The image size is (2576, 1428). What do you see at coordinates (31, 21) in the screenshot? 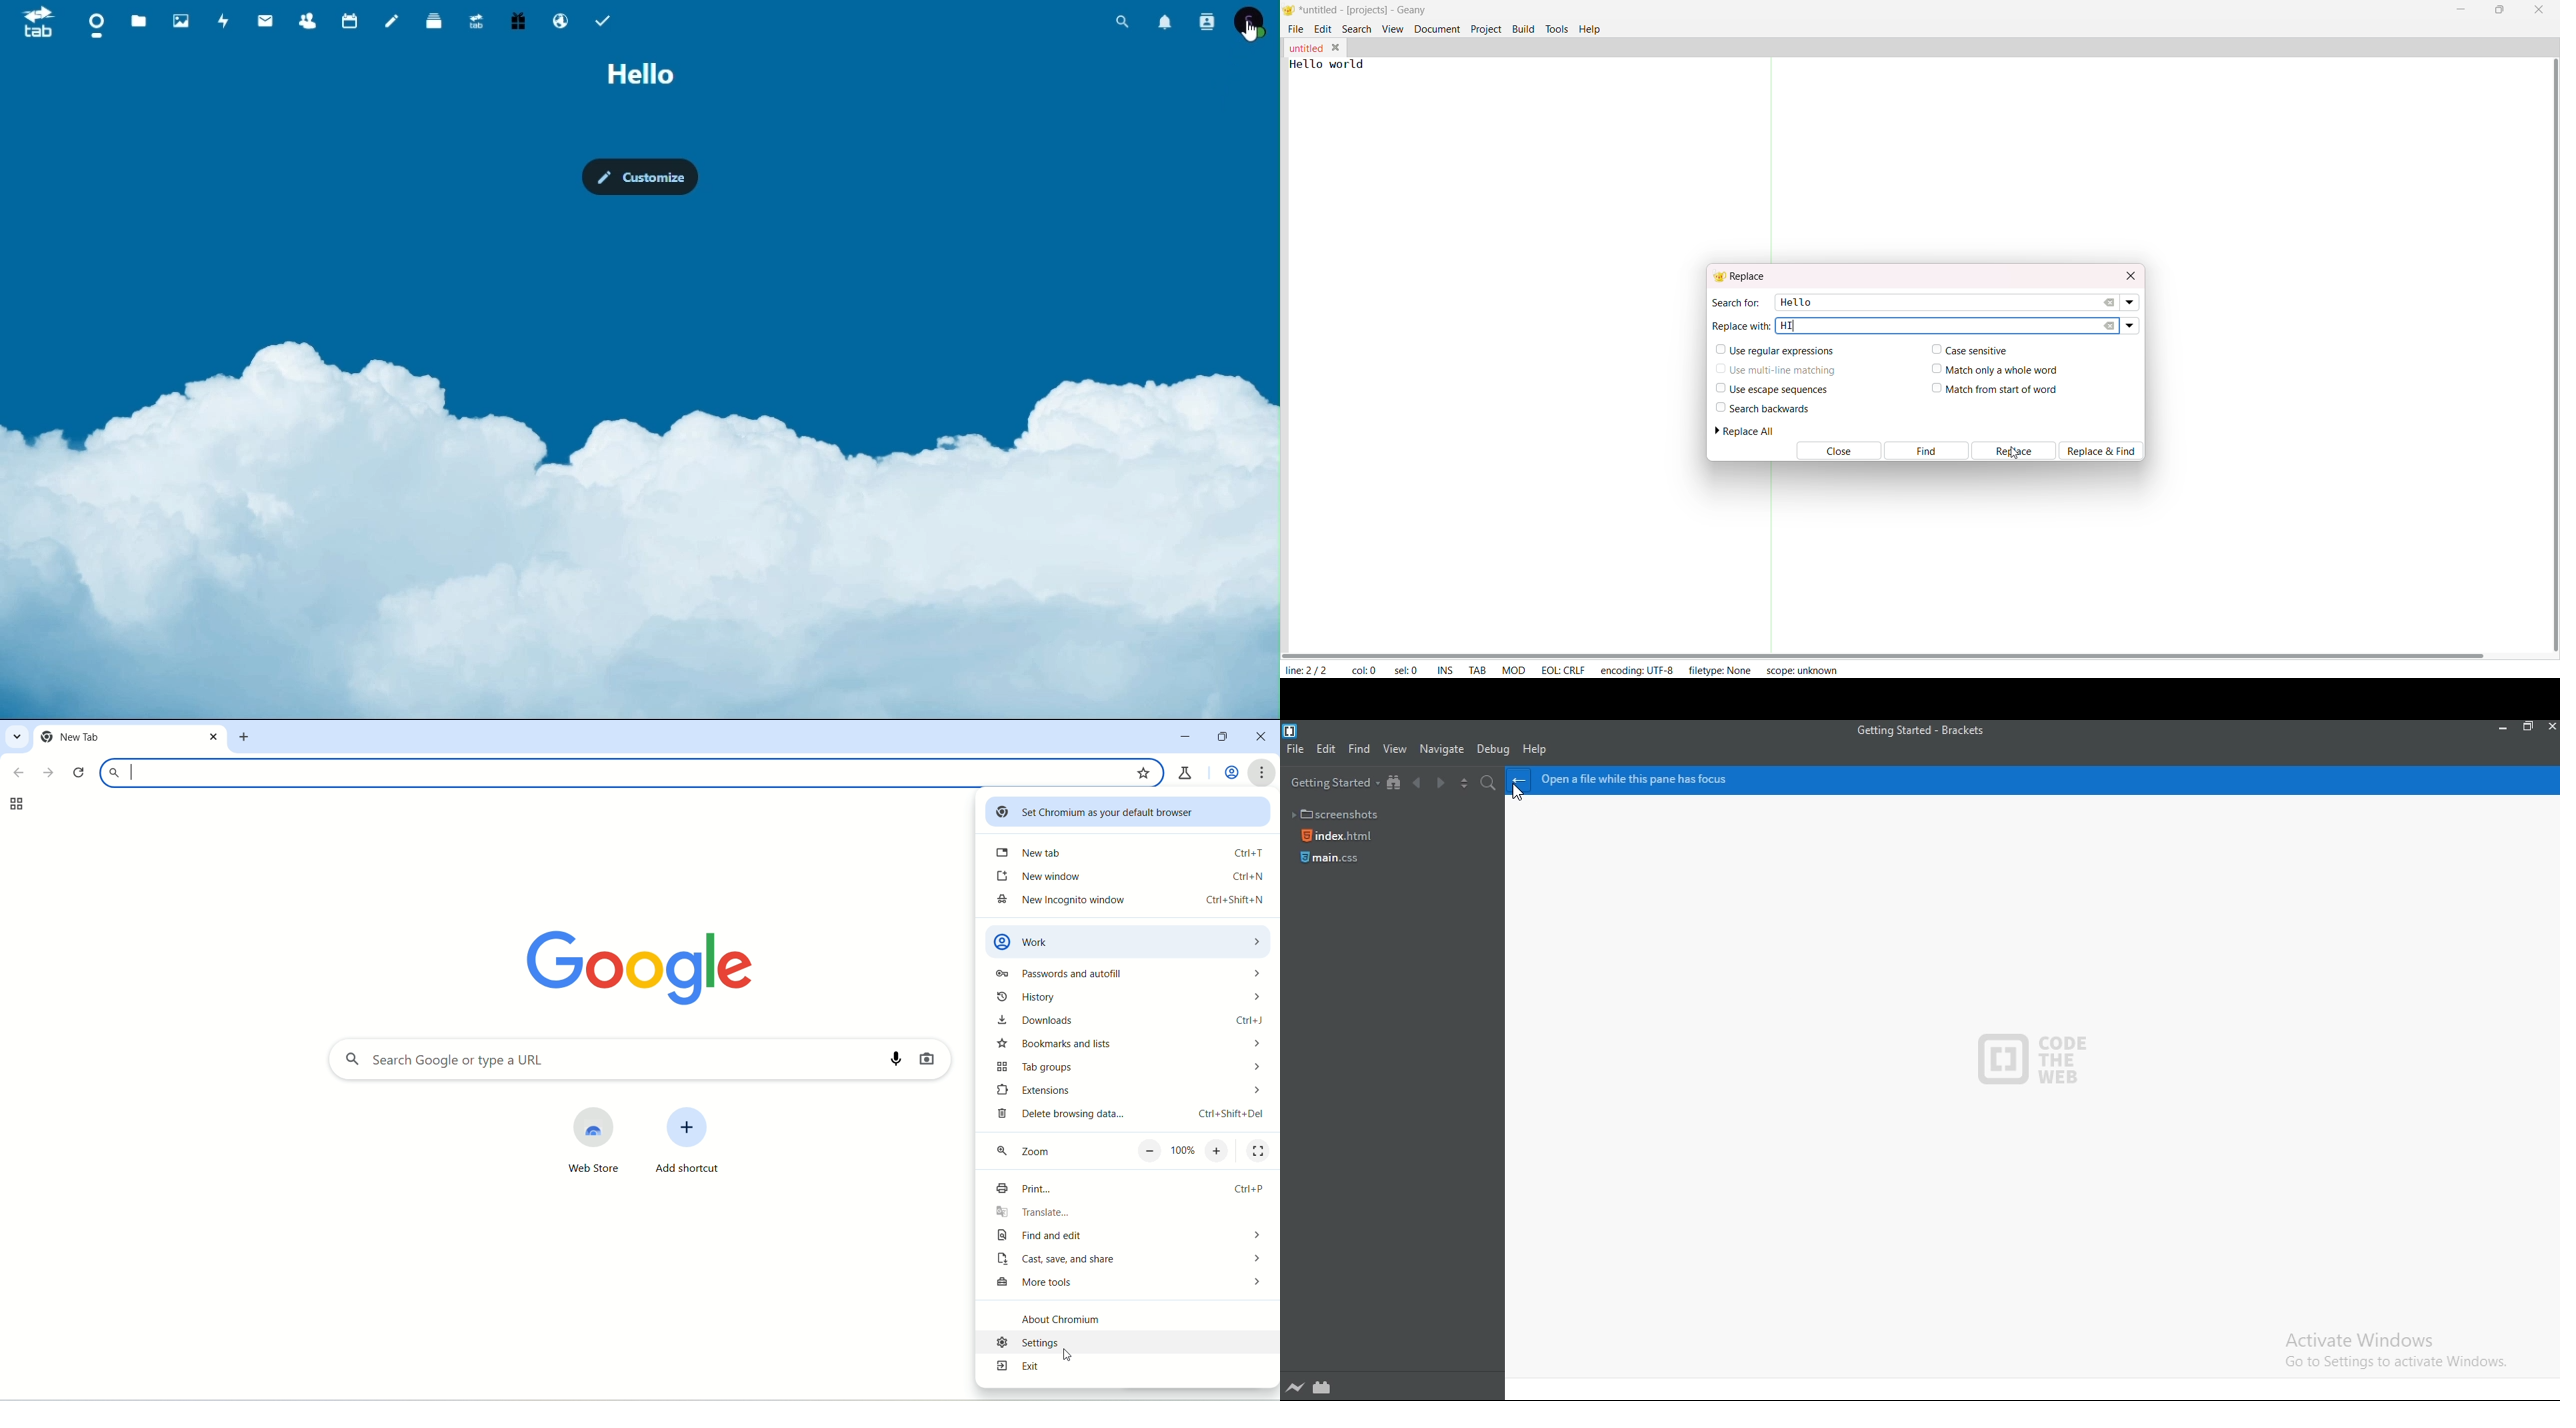
I see `tab` at bounding box center [31, 21].